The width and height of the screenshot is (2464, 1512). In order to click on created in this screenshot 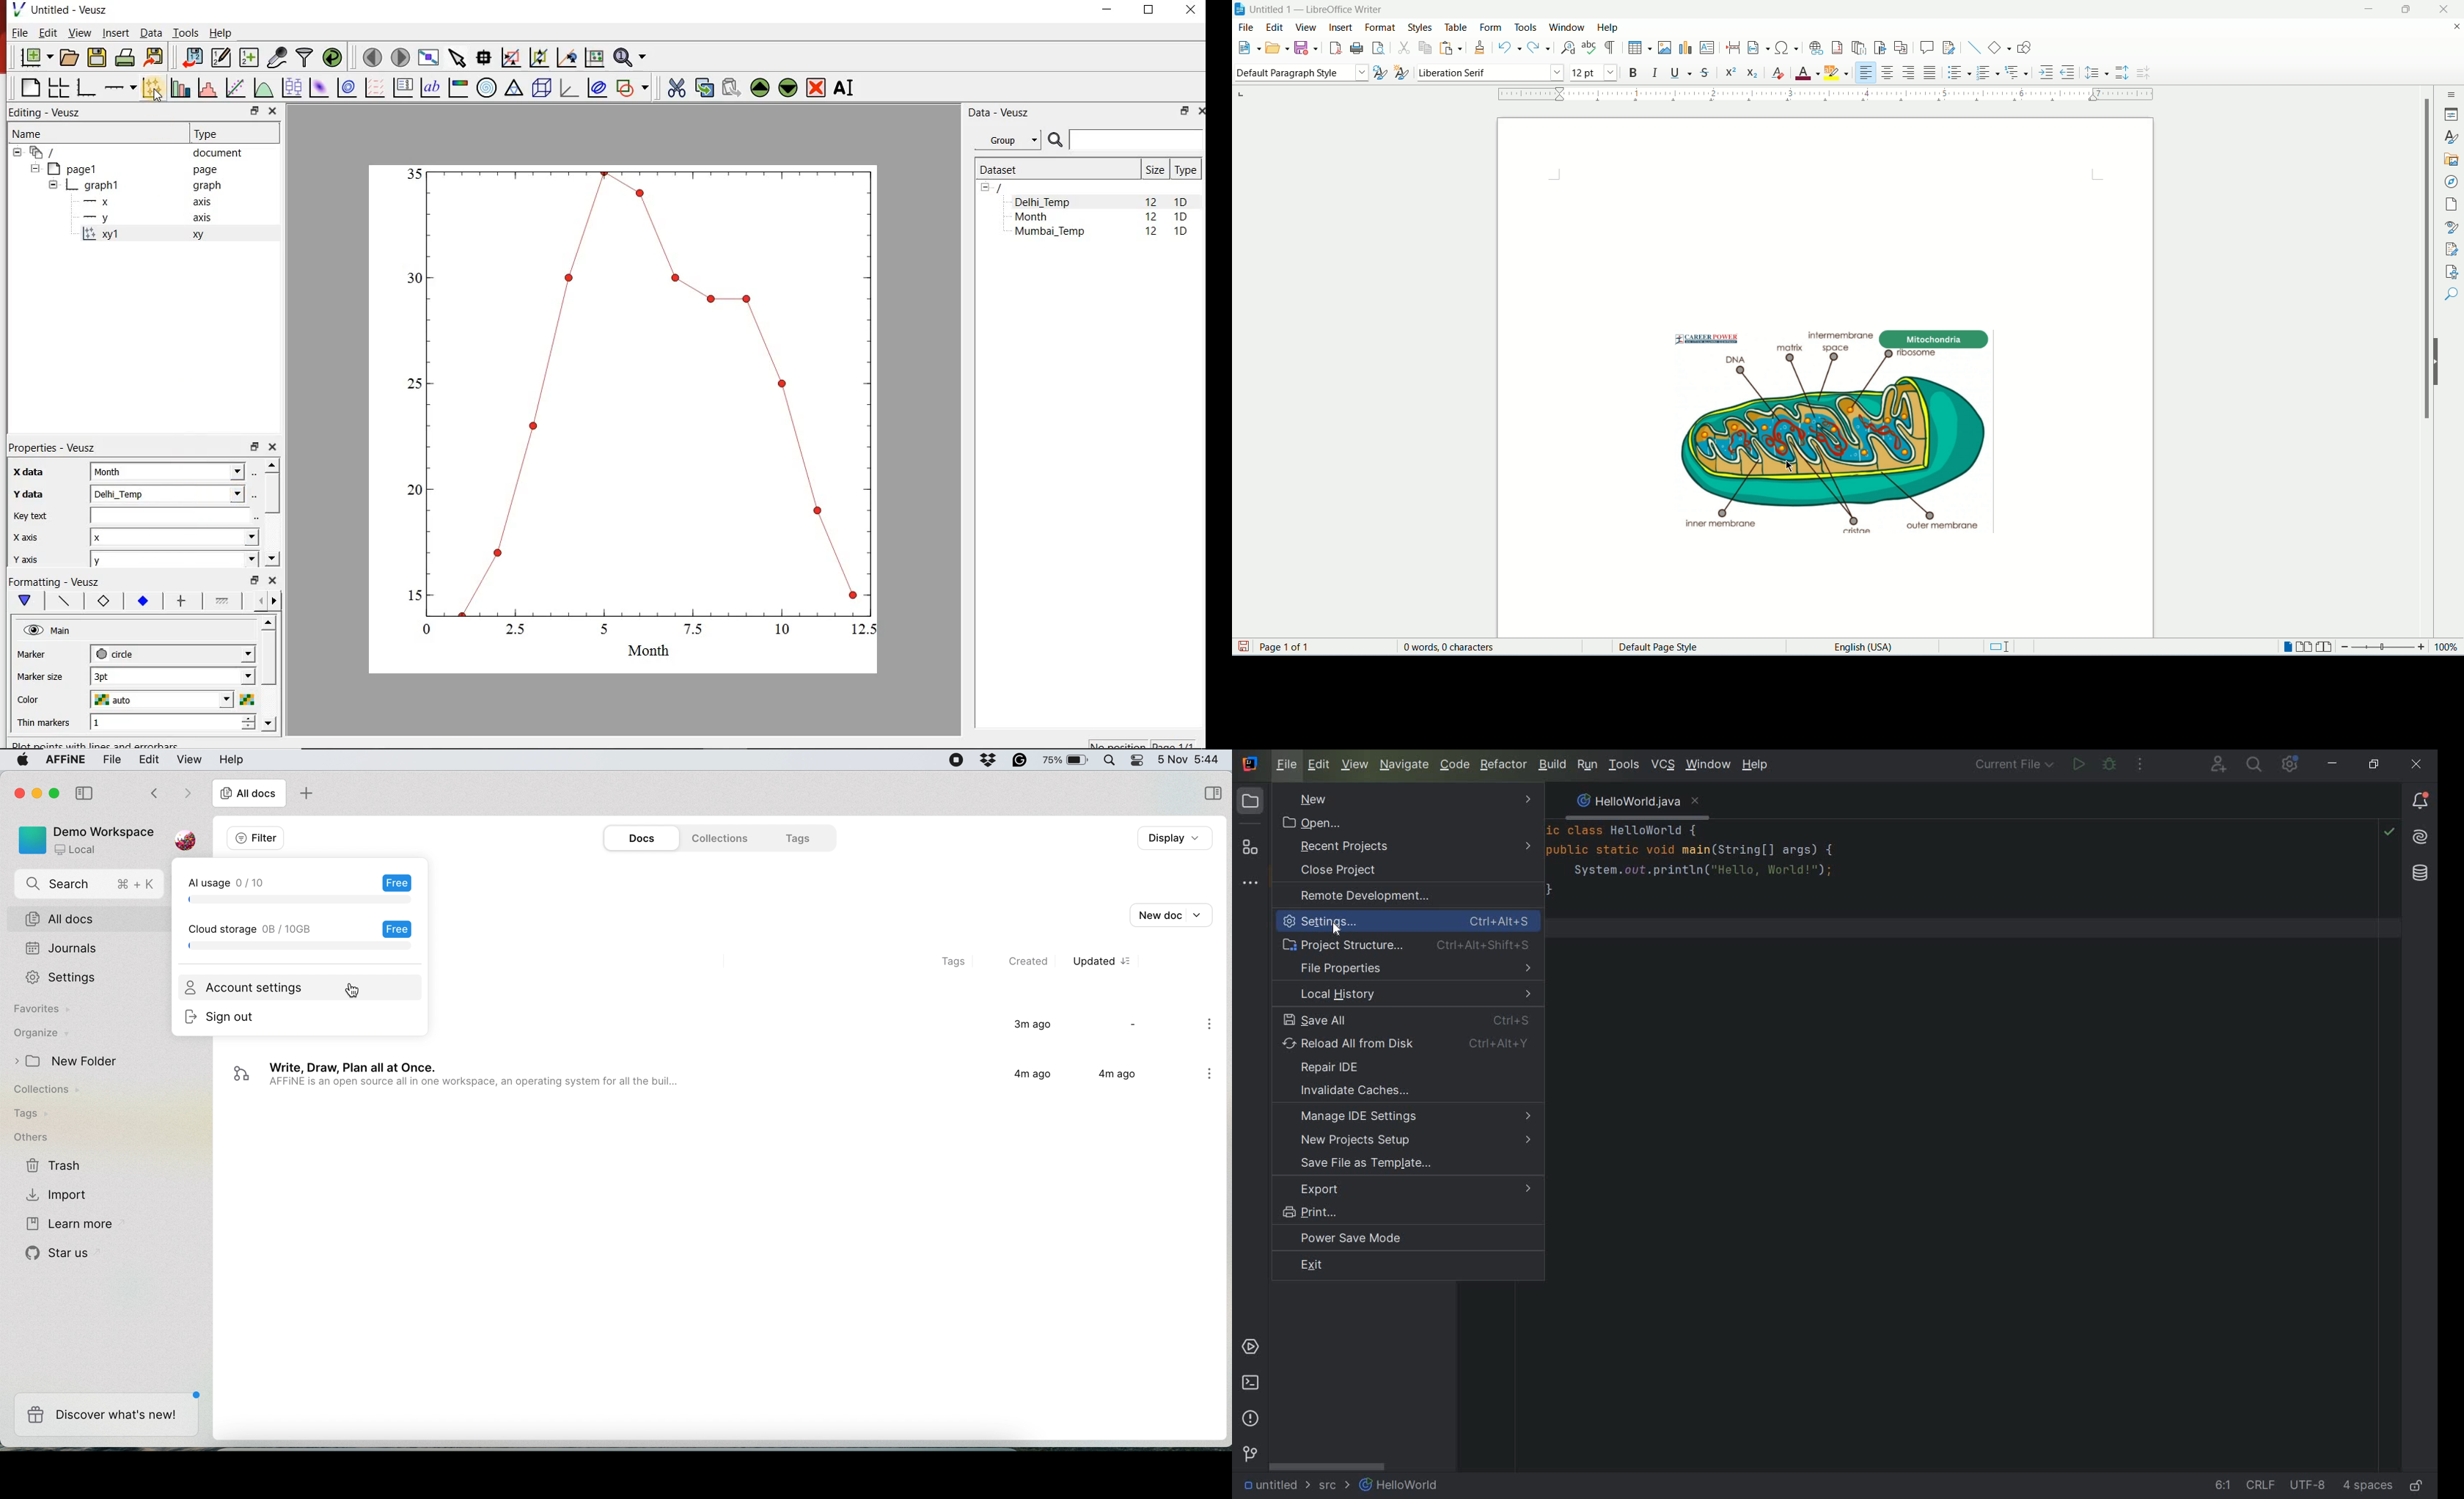, I will do `click(1031, 962)`.